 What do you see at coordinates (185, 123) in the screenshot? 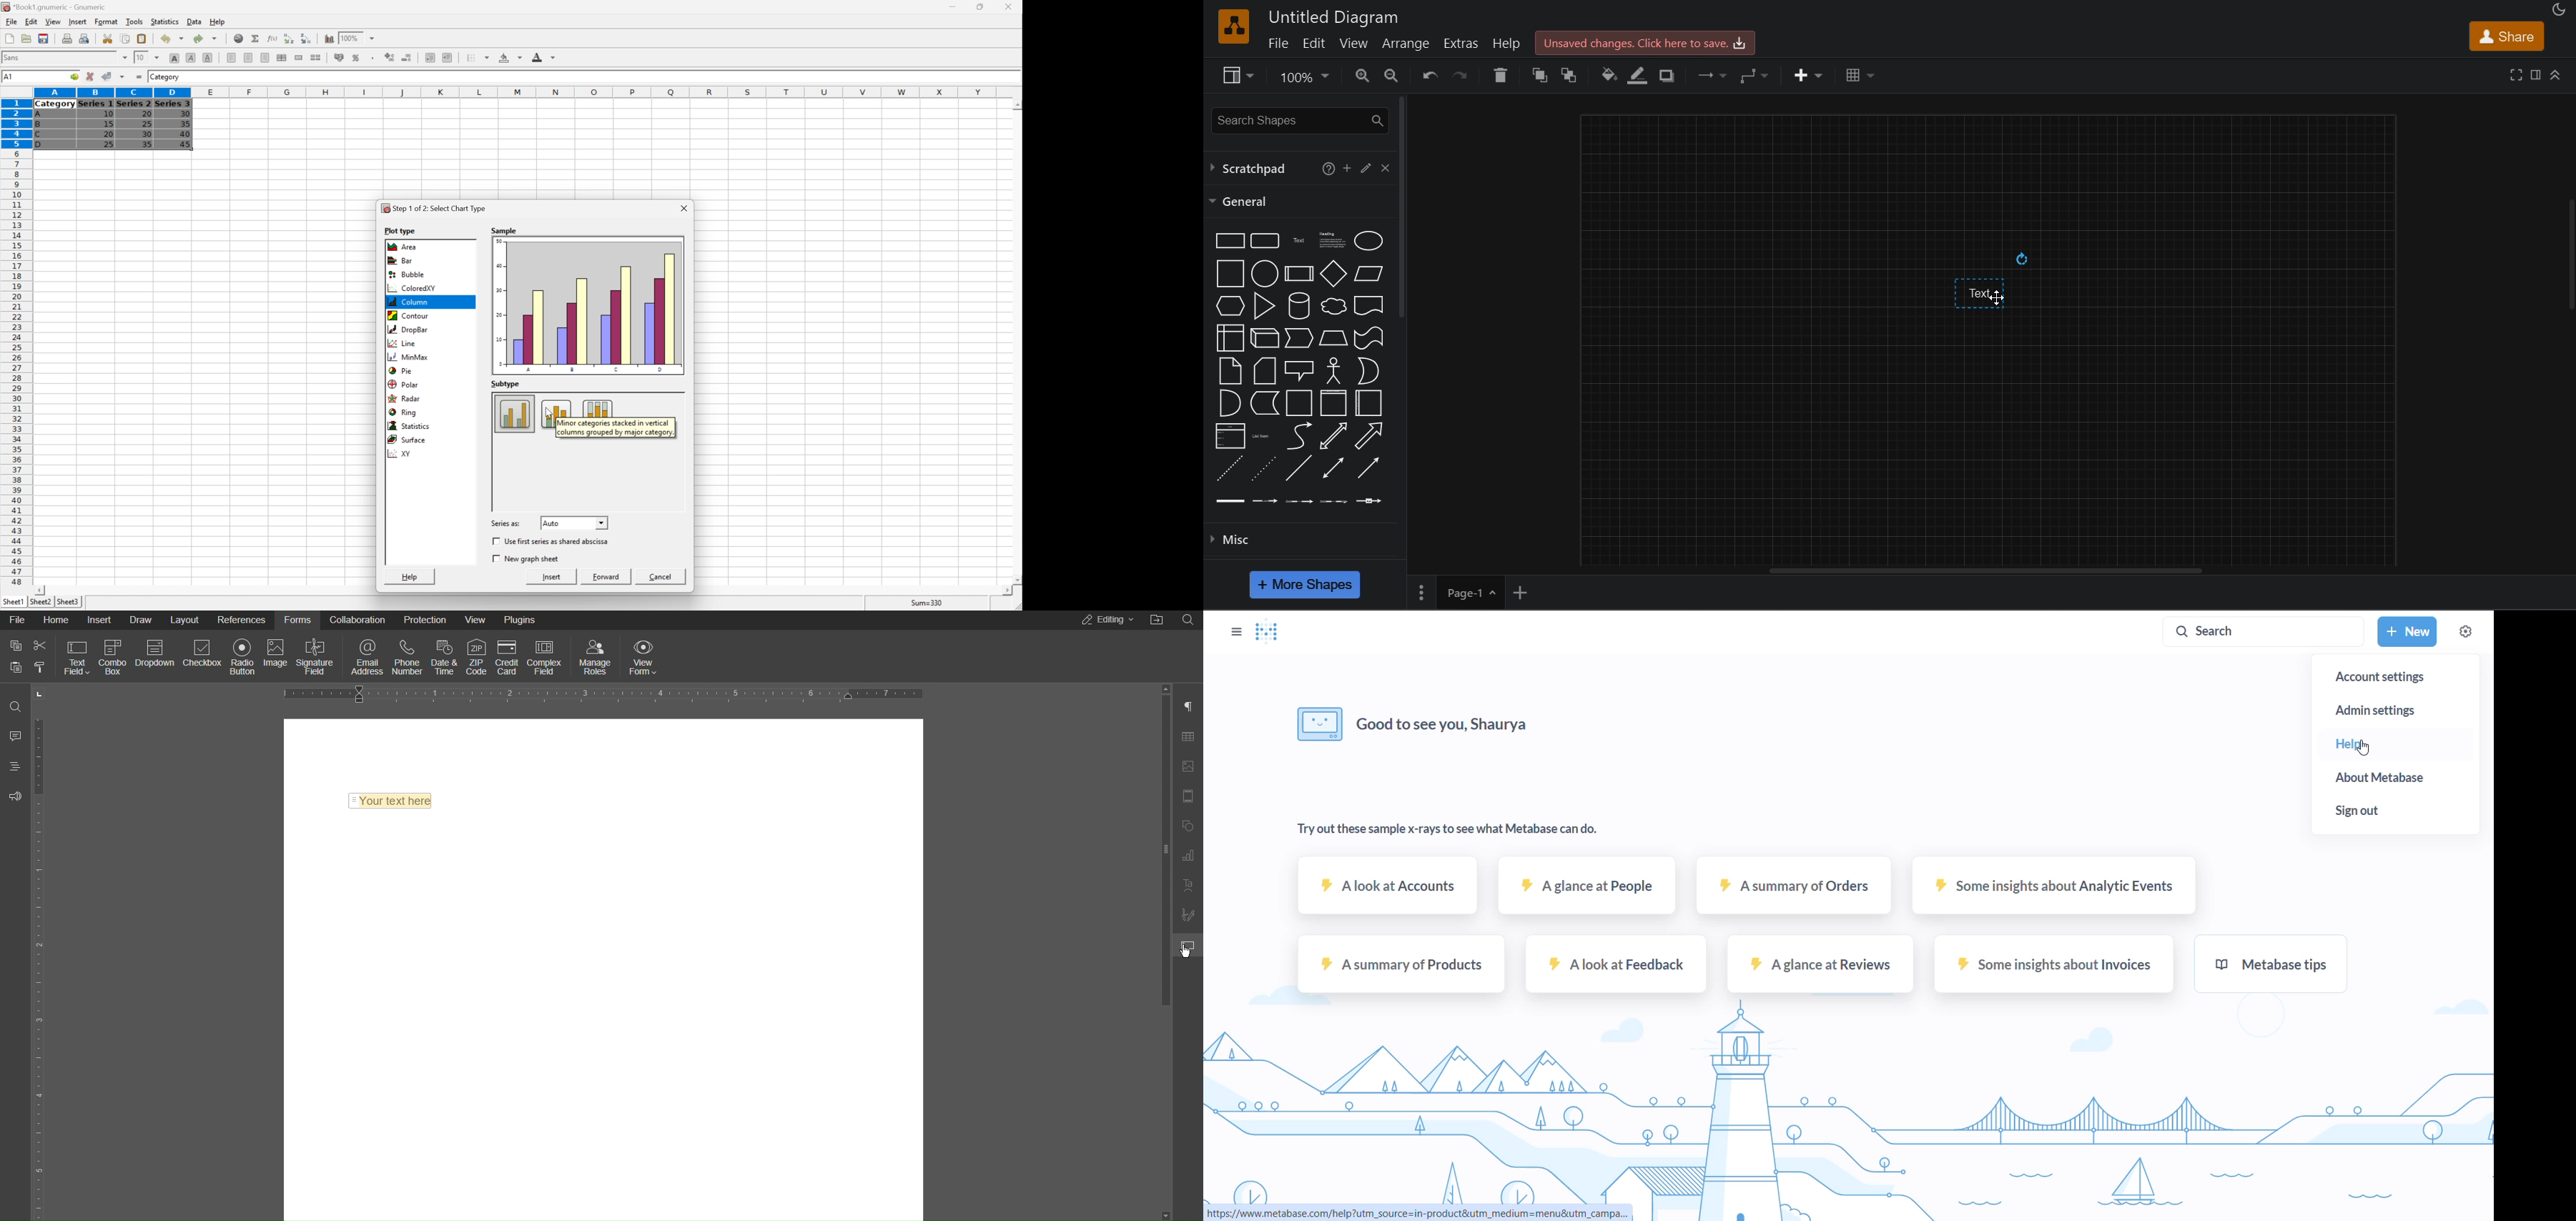
I see `35` at bounding box center [185, 123].